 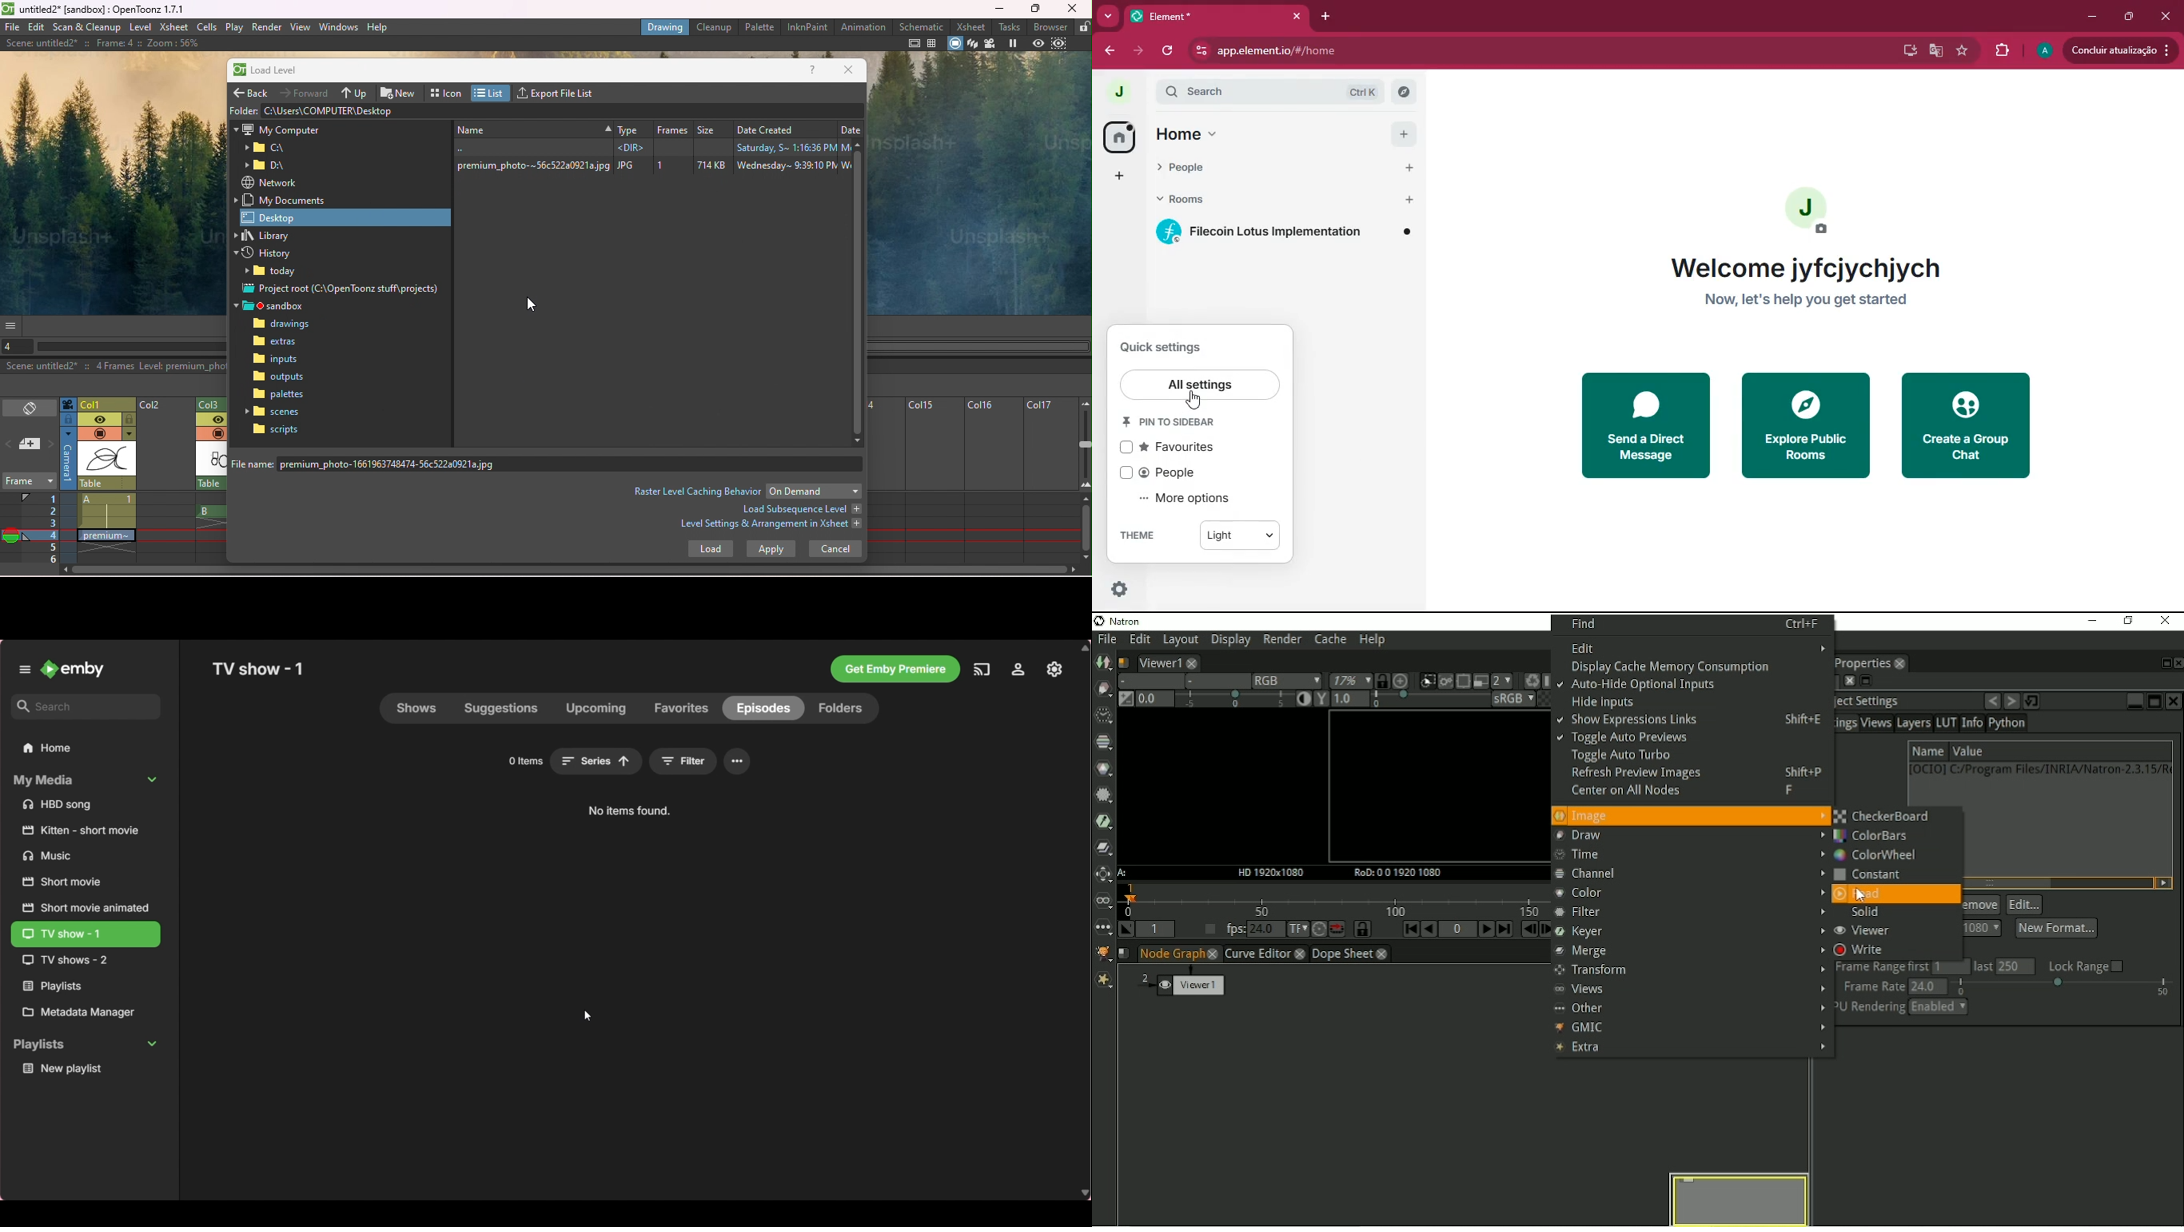 What do you see at coordinates (2088, 14) in the screenshot?
I see `minimize` at bounding box center [2088, 14].